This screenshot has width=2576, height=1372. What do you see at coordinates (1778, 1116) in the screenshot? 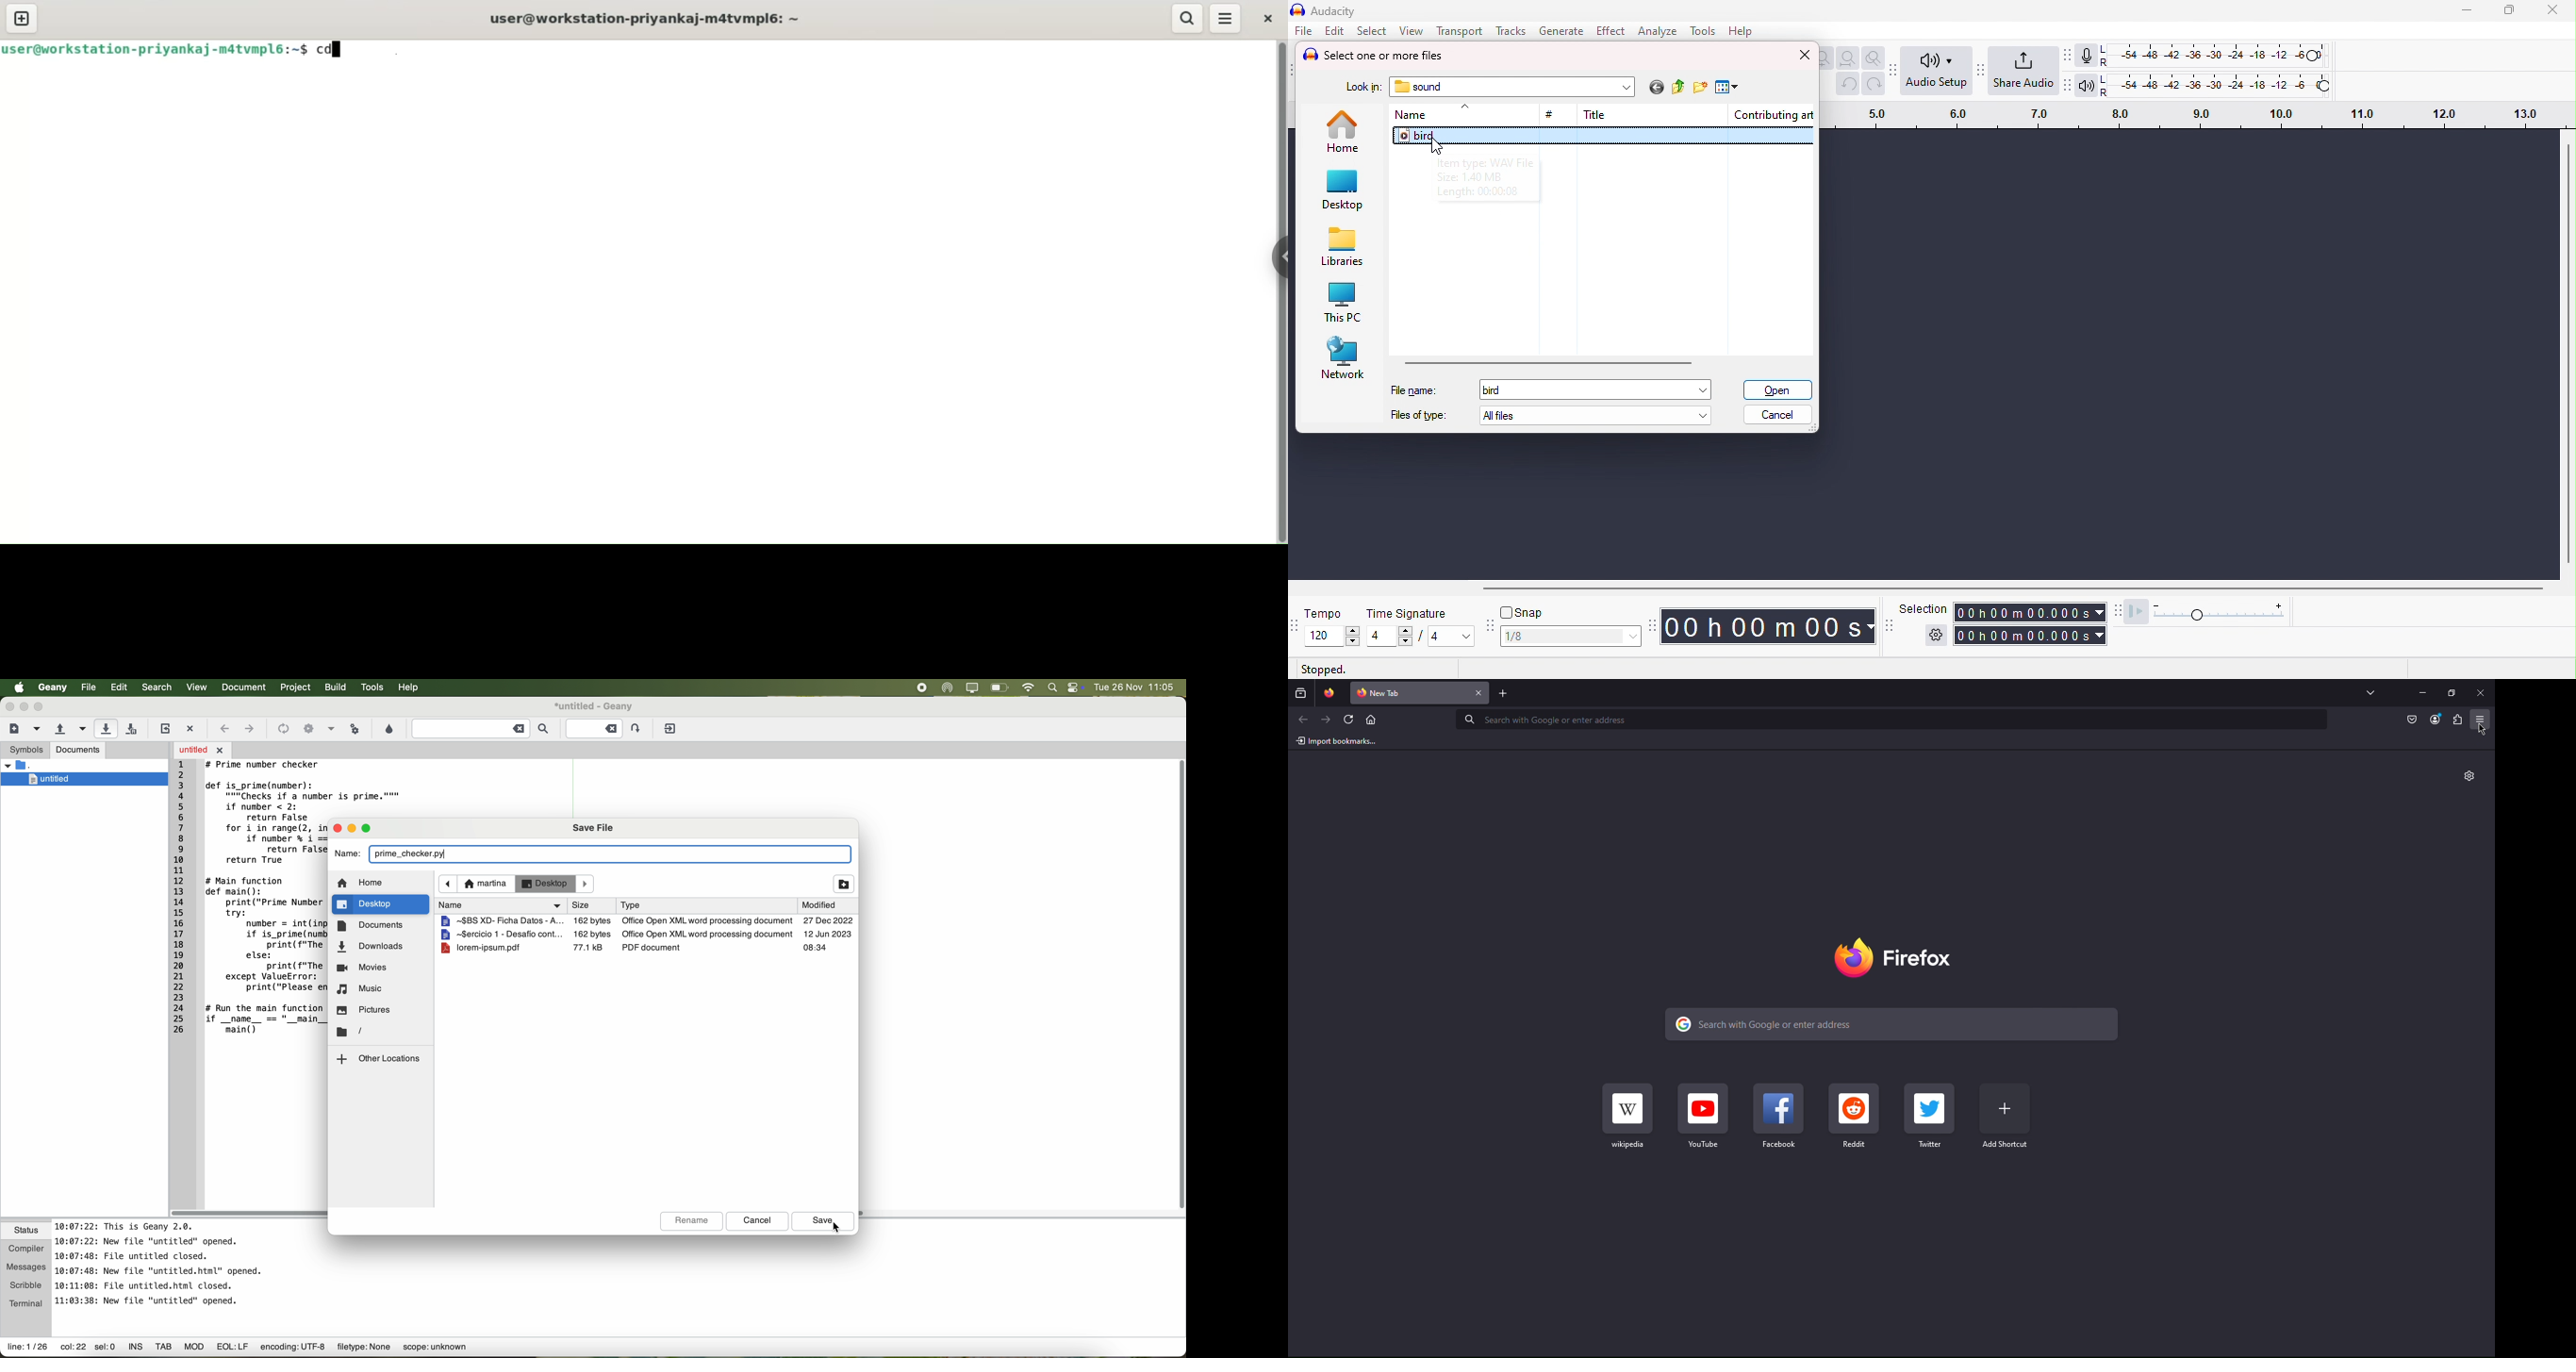
I see `Facebook` at bounding box center [1778, 1116].